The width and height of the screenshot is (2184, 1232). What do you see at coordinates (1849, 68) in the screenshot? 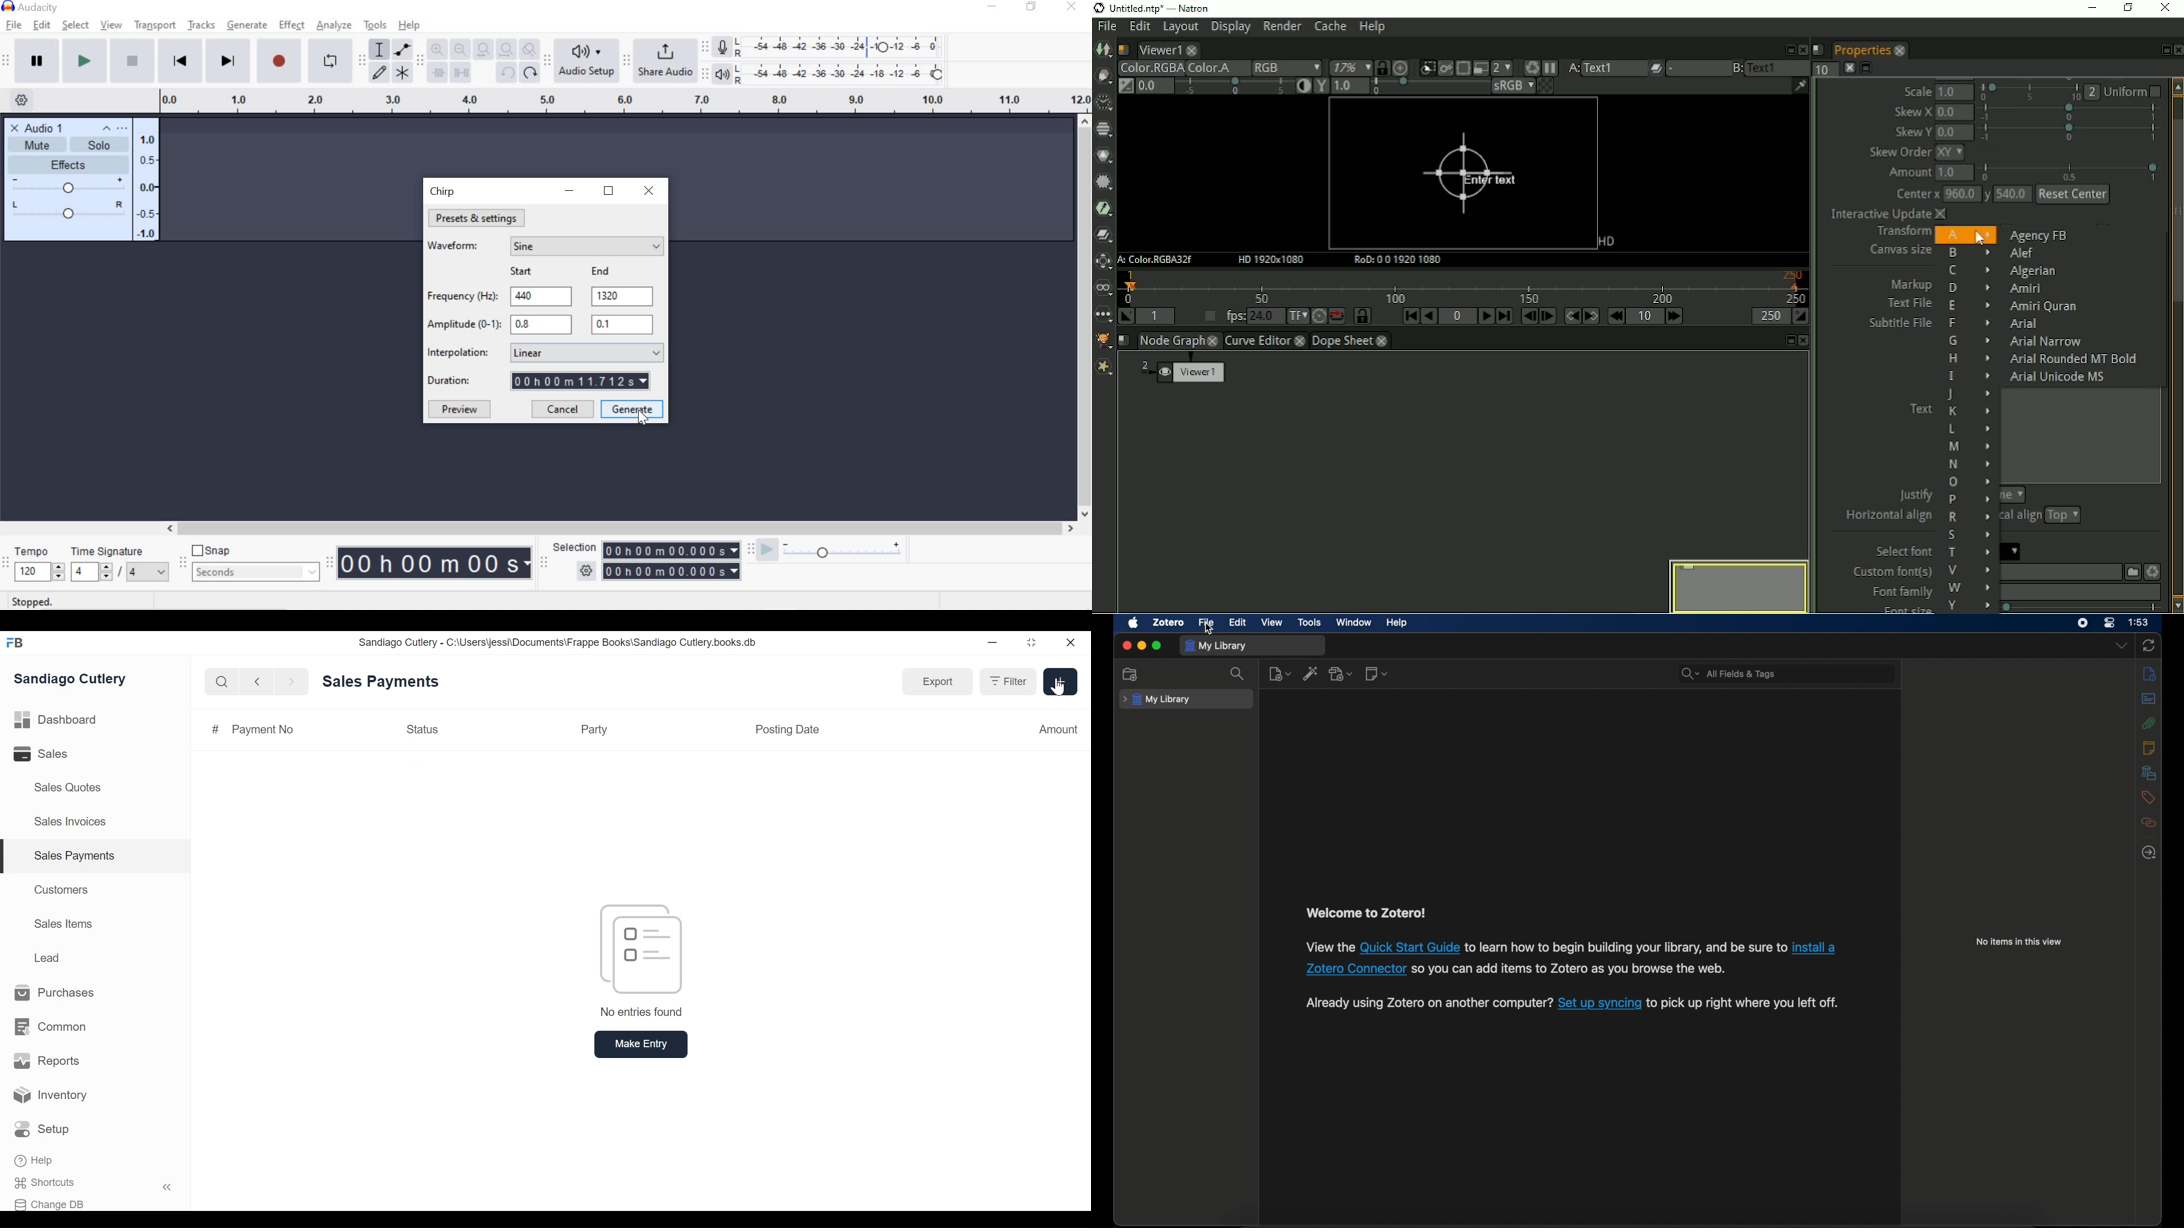
I see `Clear all panels` at bounding box center [1849, 68].